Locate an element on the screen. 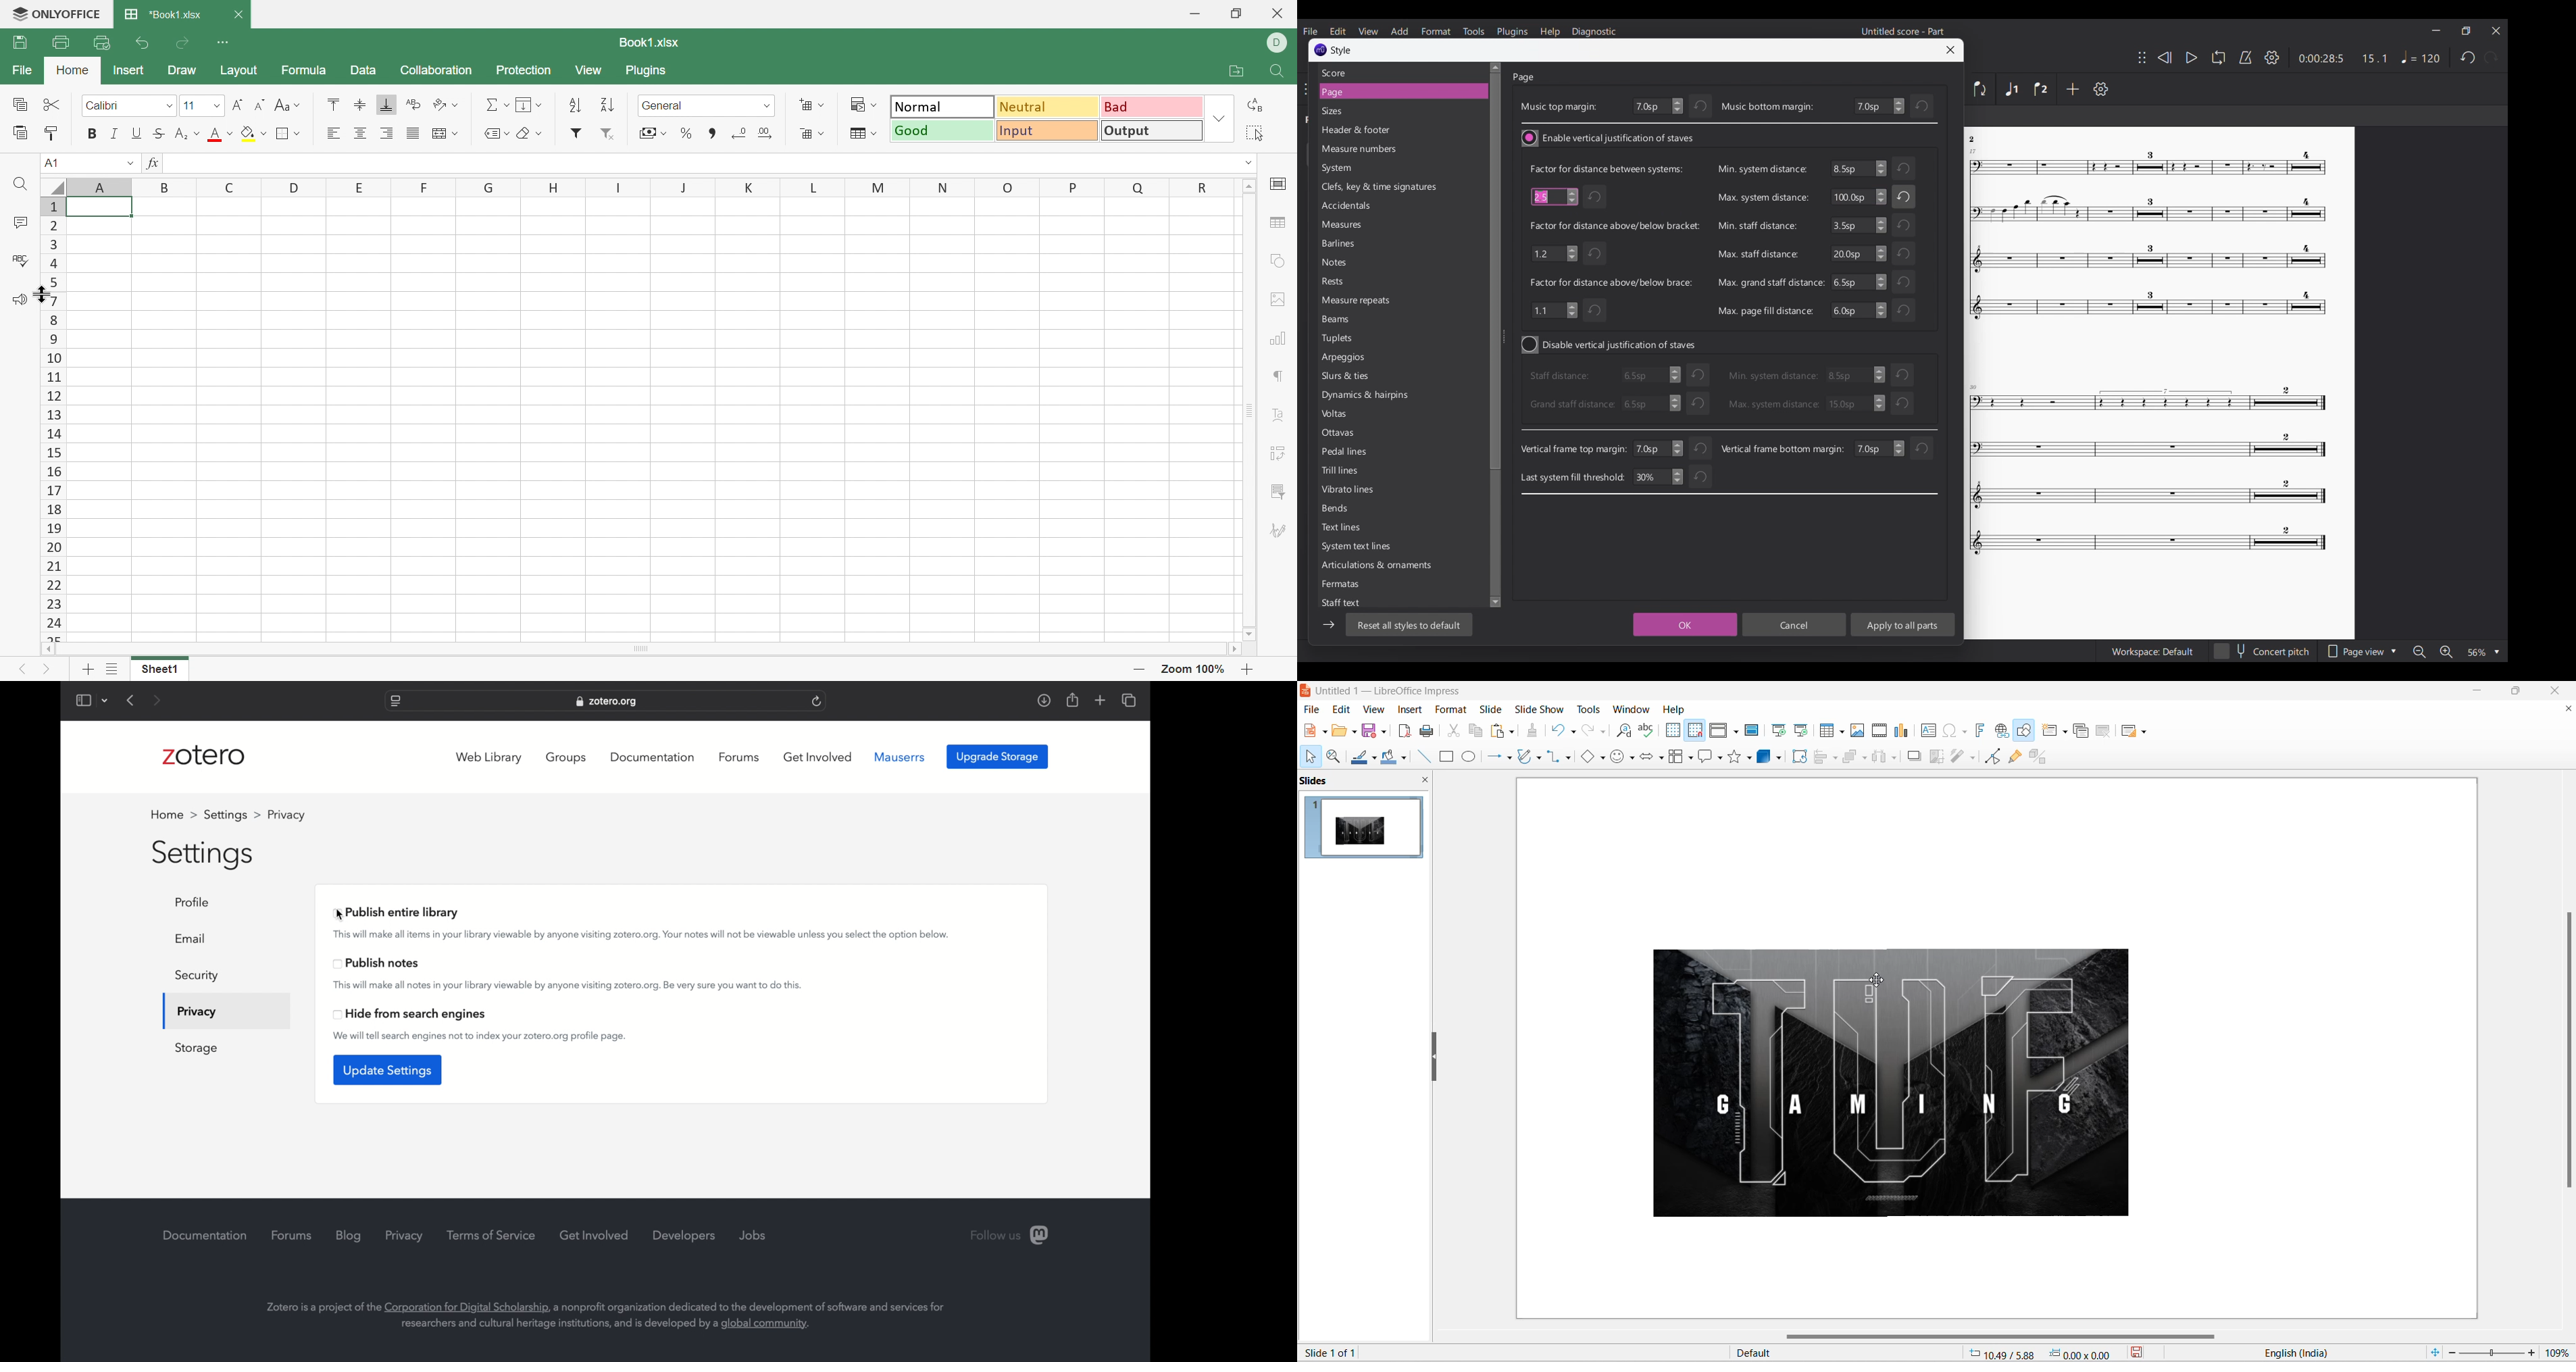 This screenshot has height=1372, width=2576. 6.5sp is located at coordinates (1649, 404).